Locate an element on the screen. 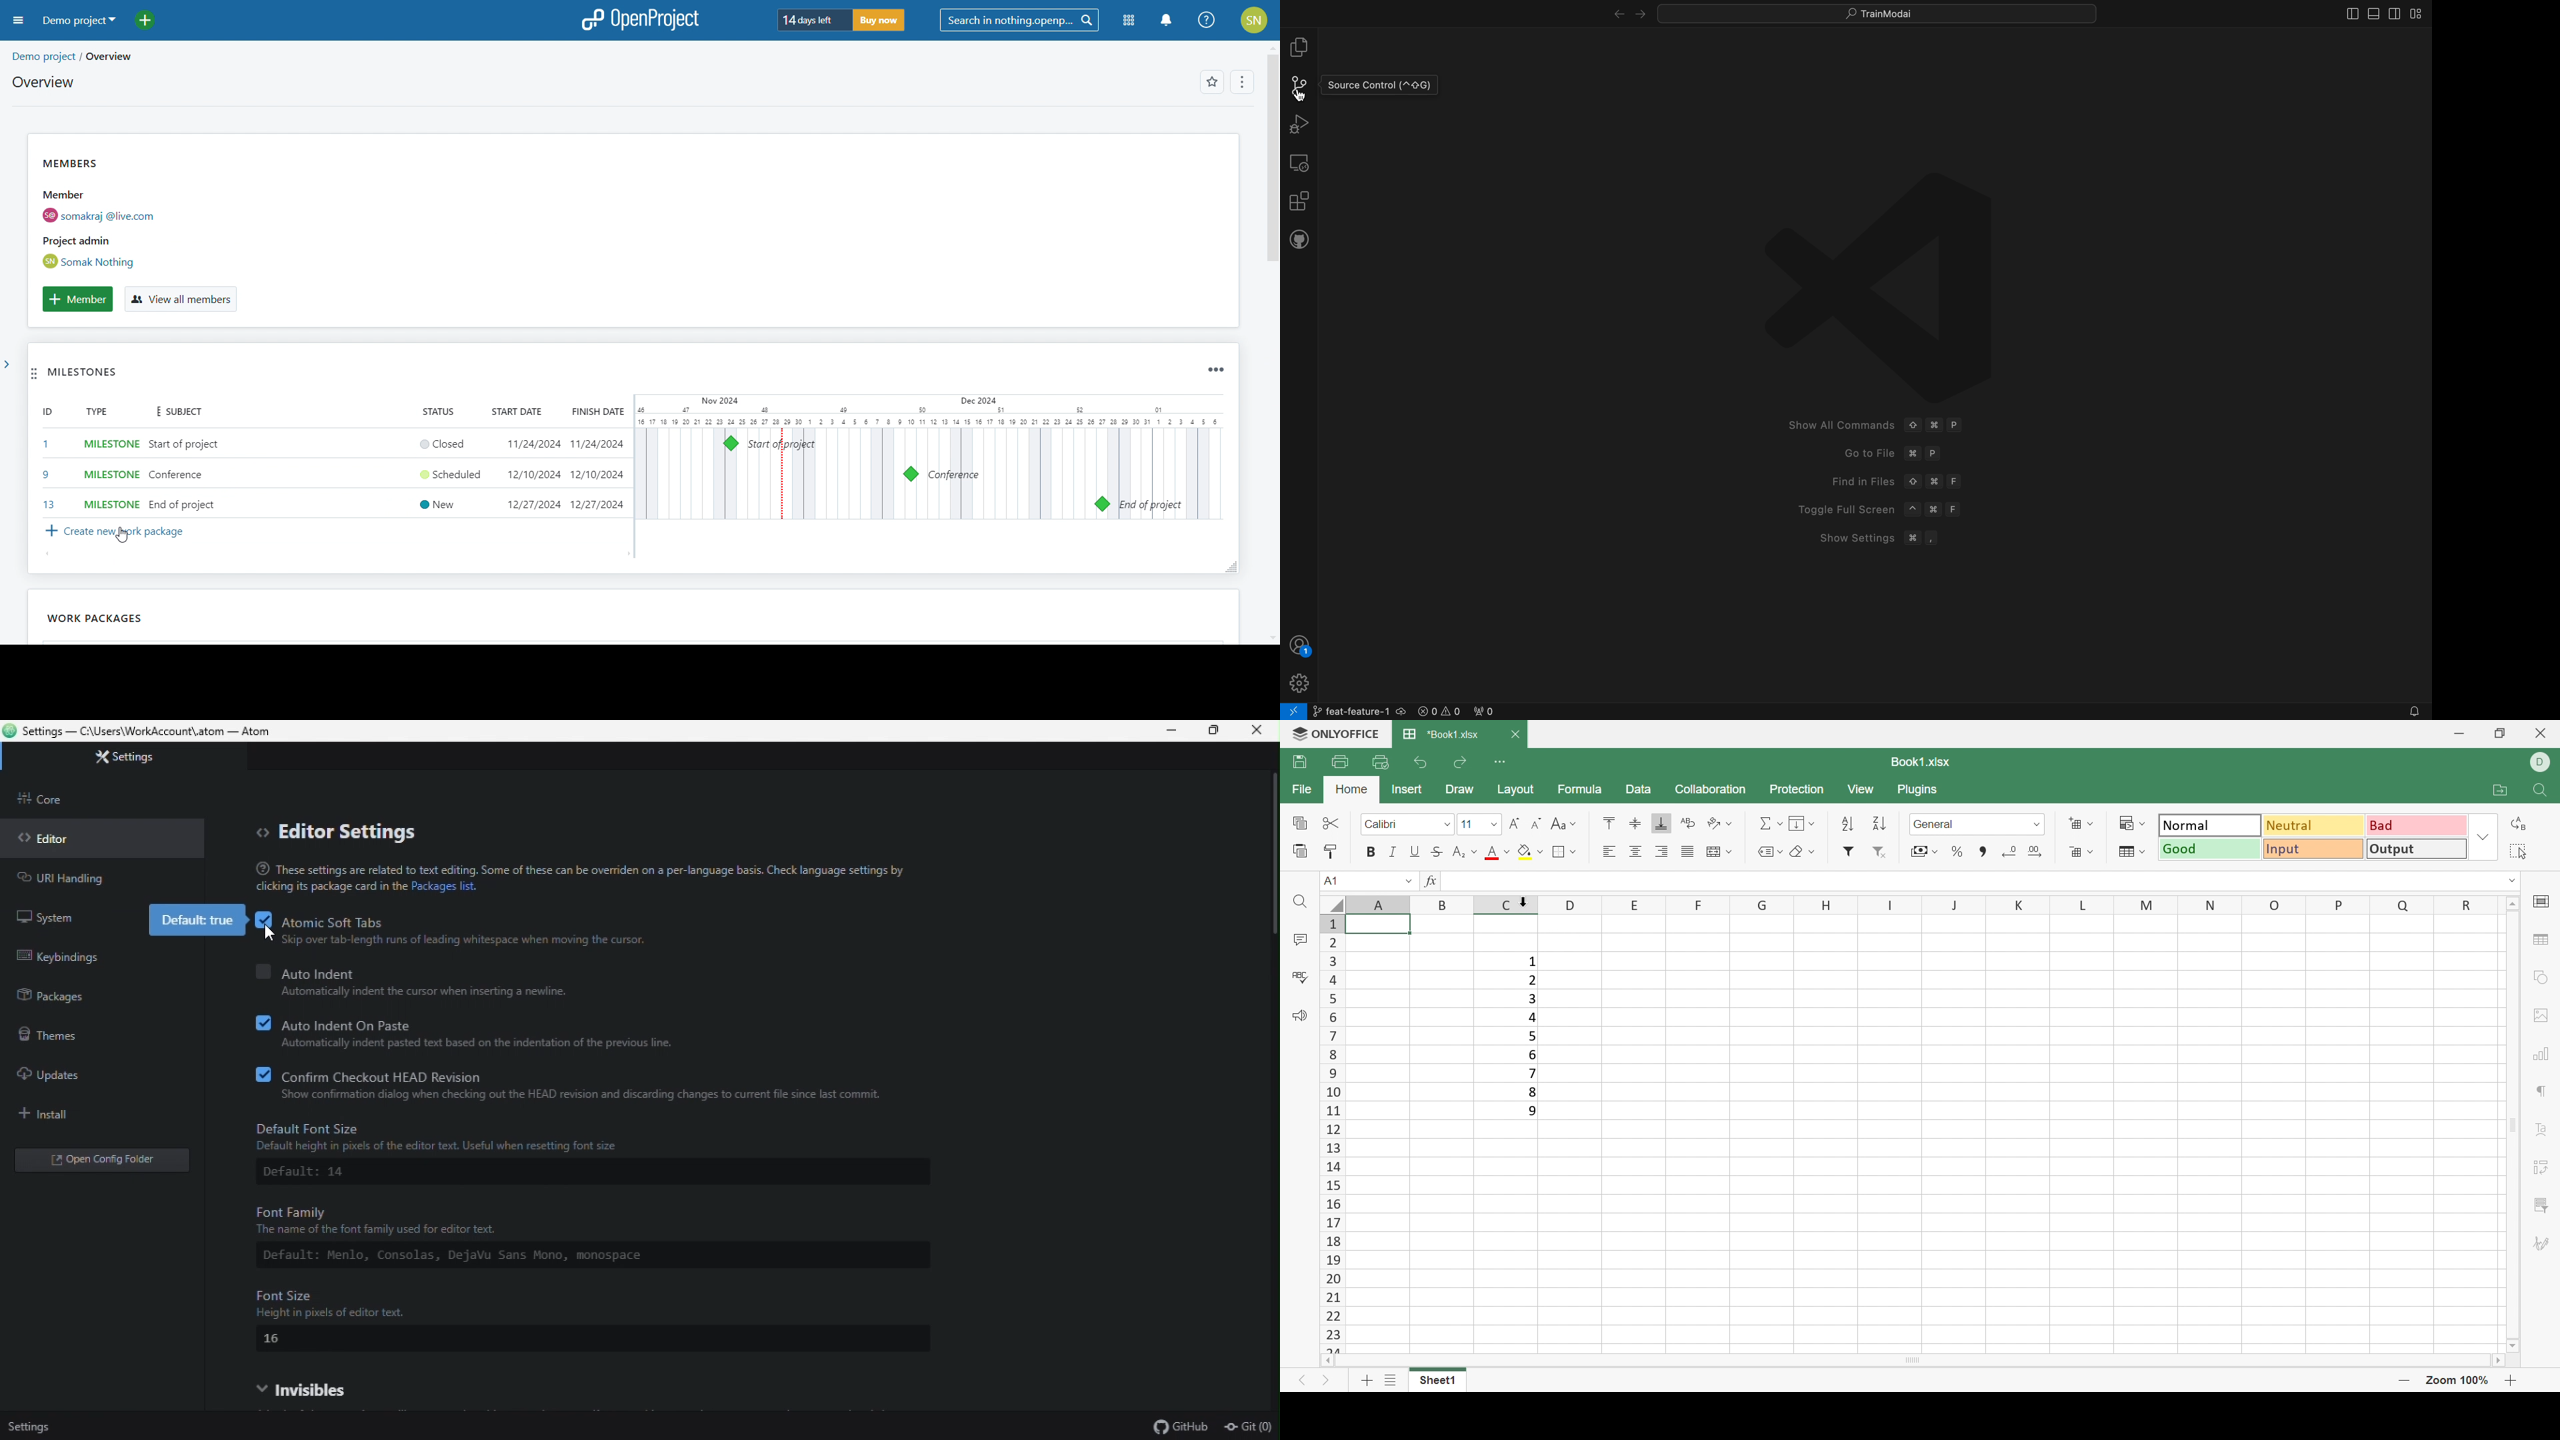 The width and height of the screenshot is (2576, 1456). Normal is located at coordinates (2213, 824).